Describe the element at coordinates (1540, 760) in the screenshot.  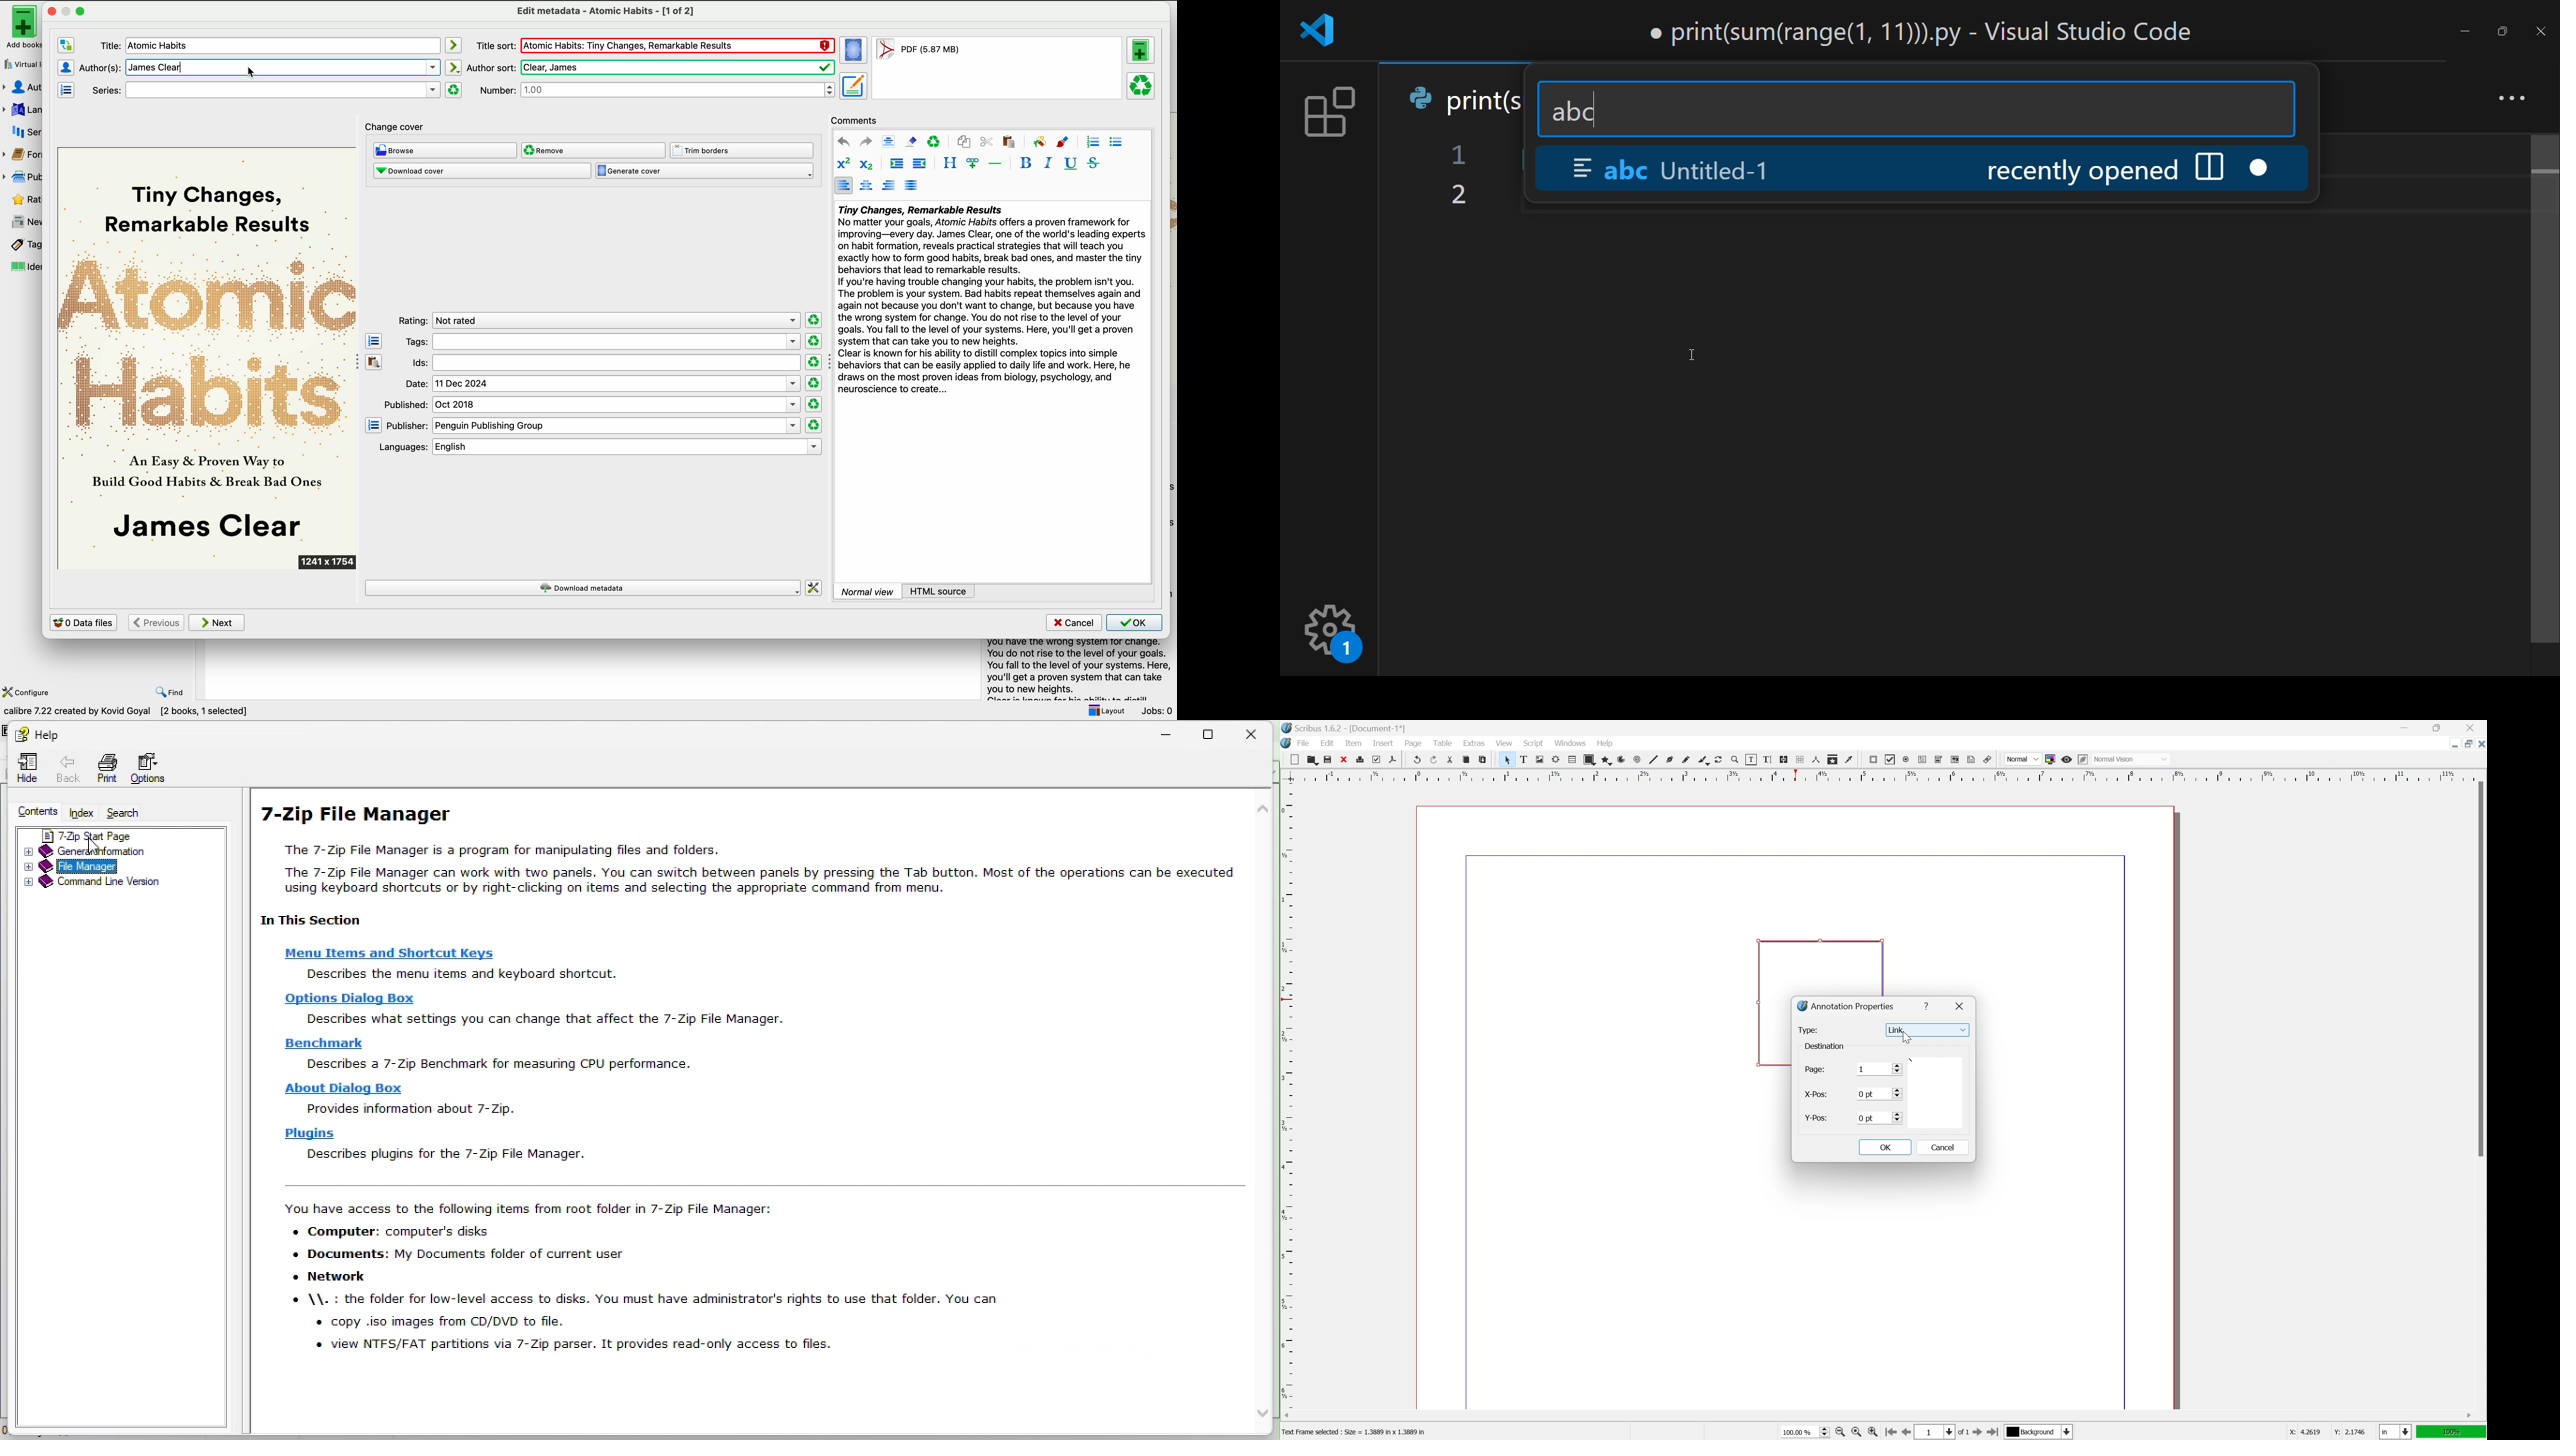
I see `image frame` at that location.